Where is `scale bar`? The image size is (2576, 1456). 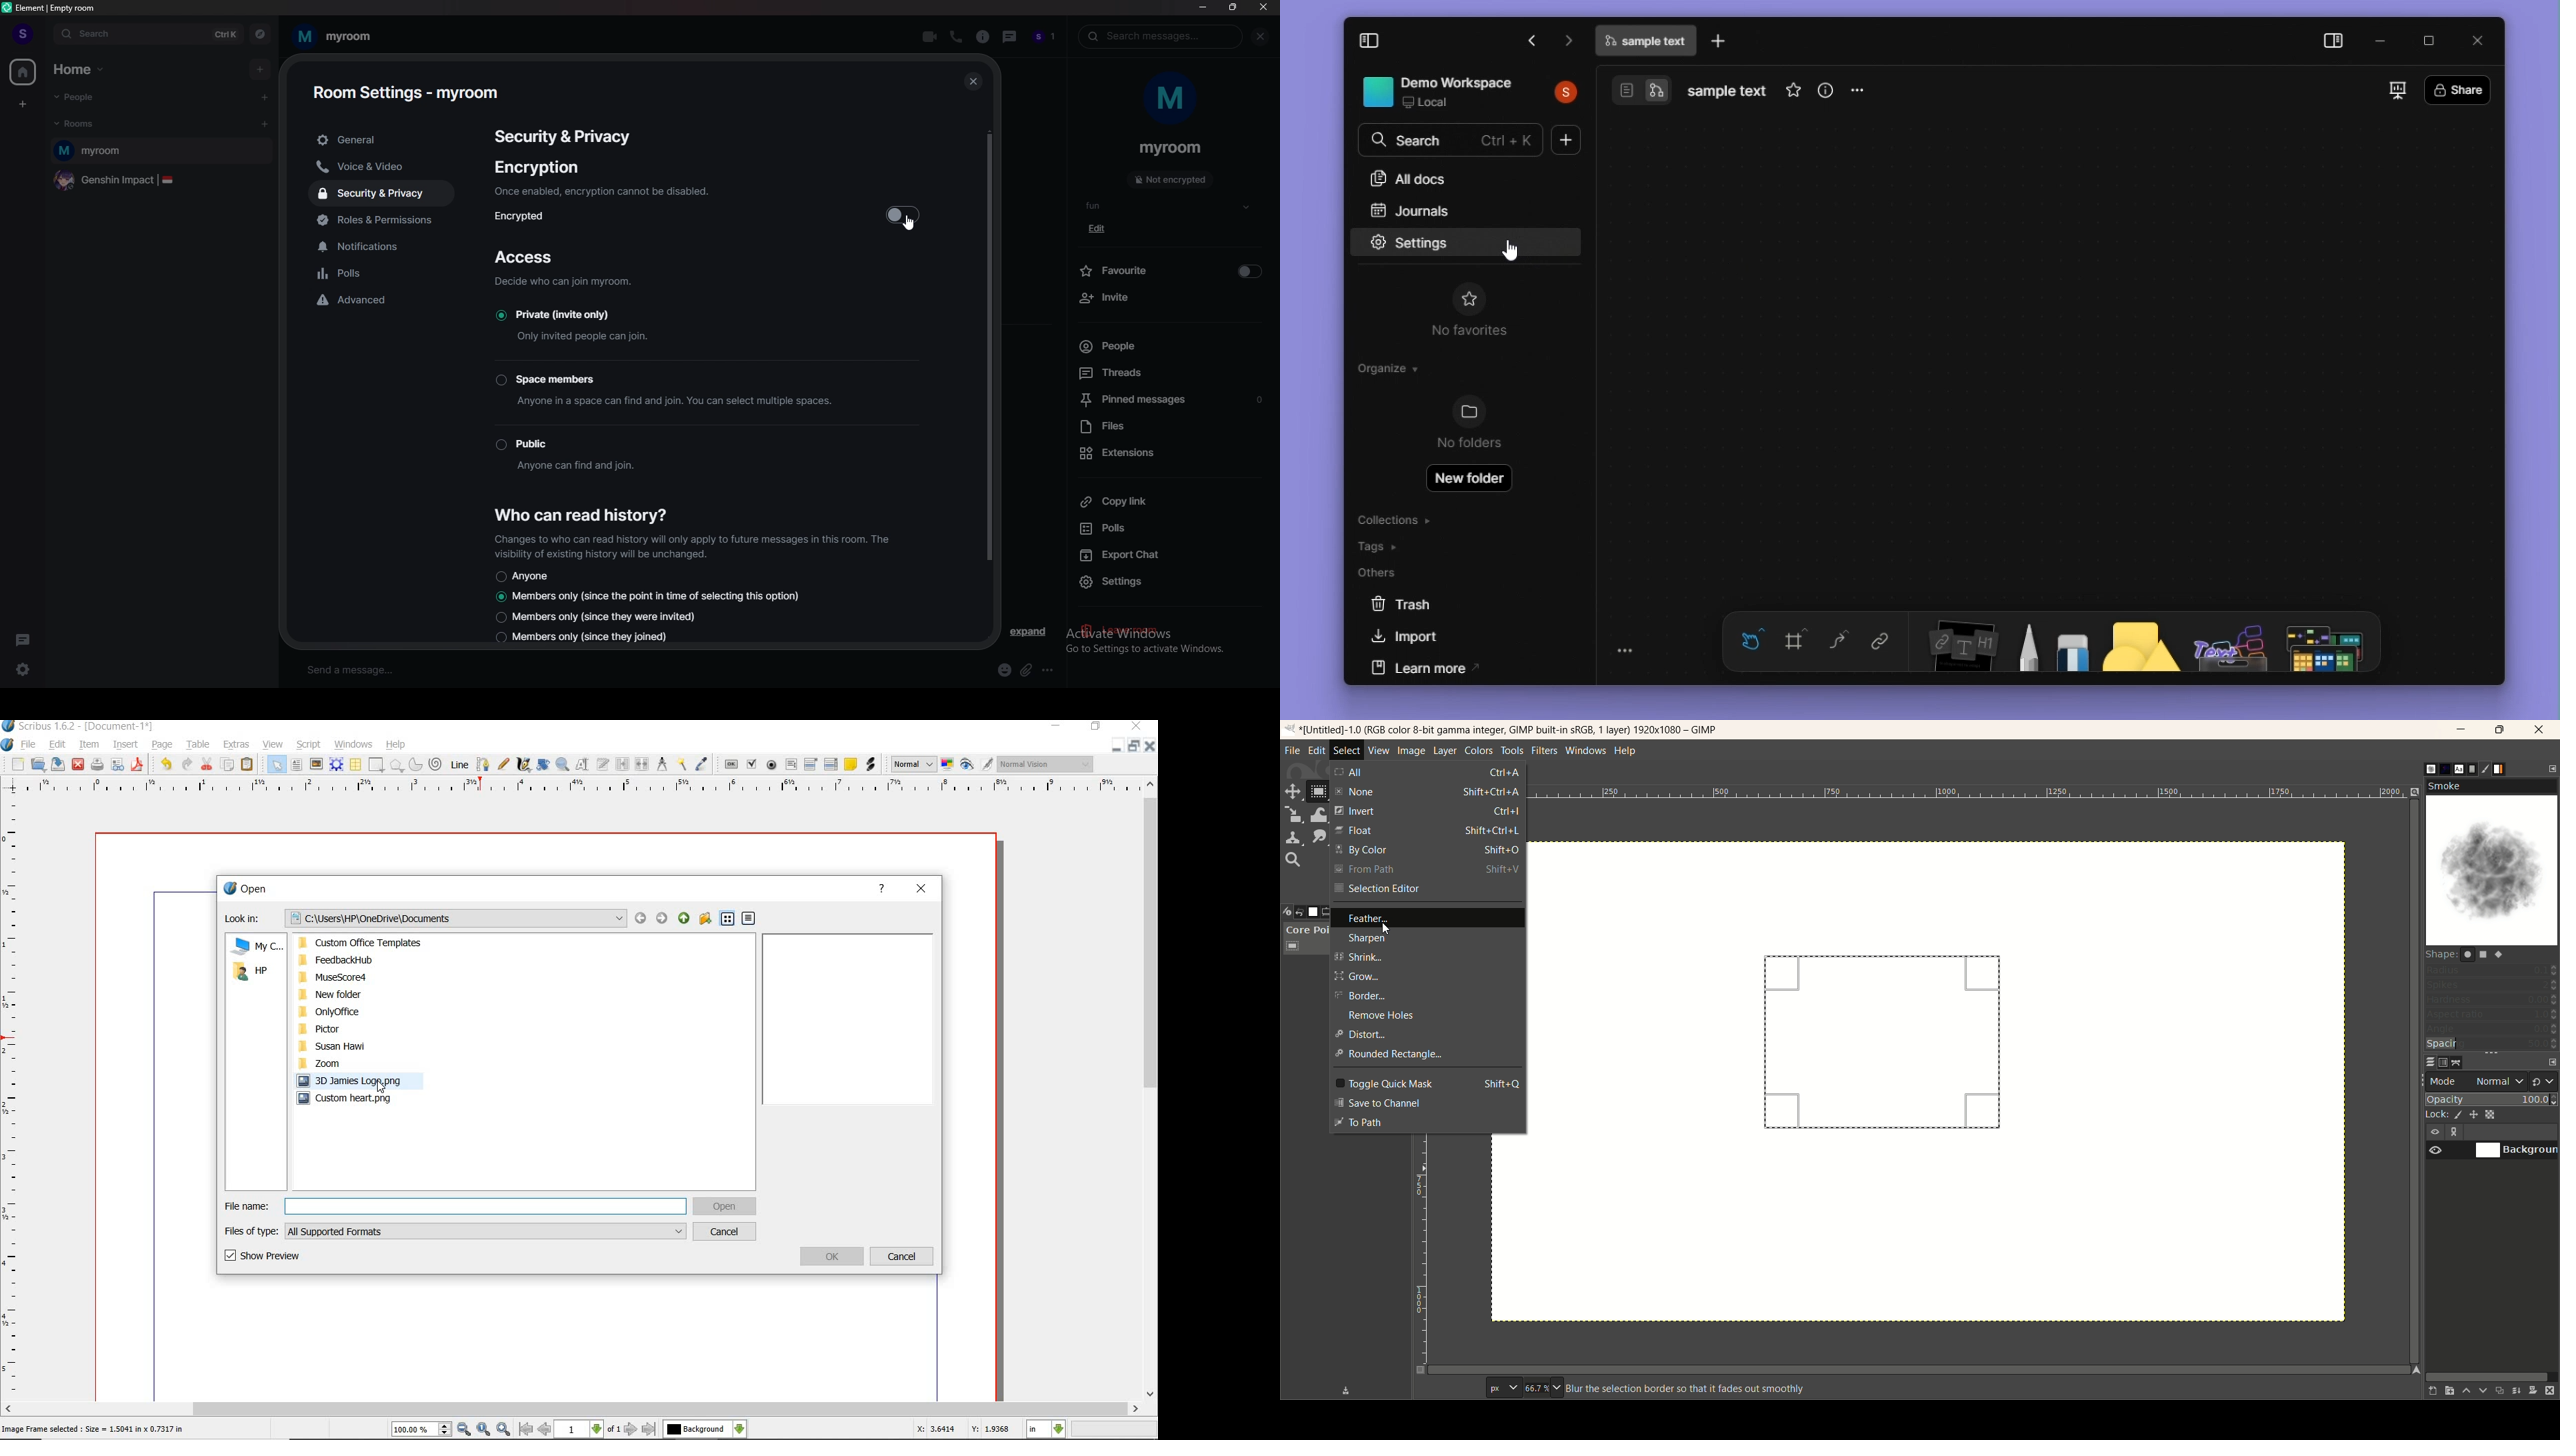 scale bar is located at coordinates (1974, 795).